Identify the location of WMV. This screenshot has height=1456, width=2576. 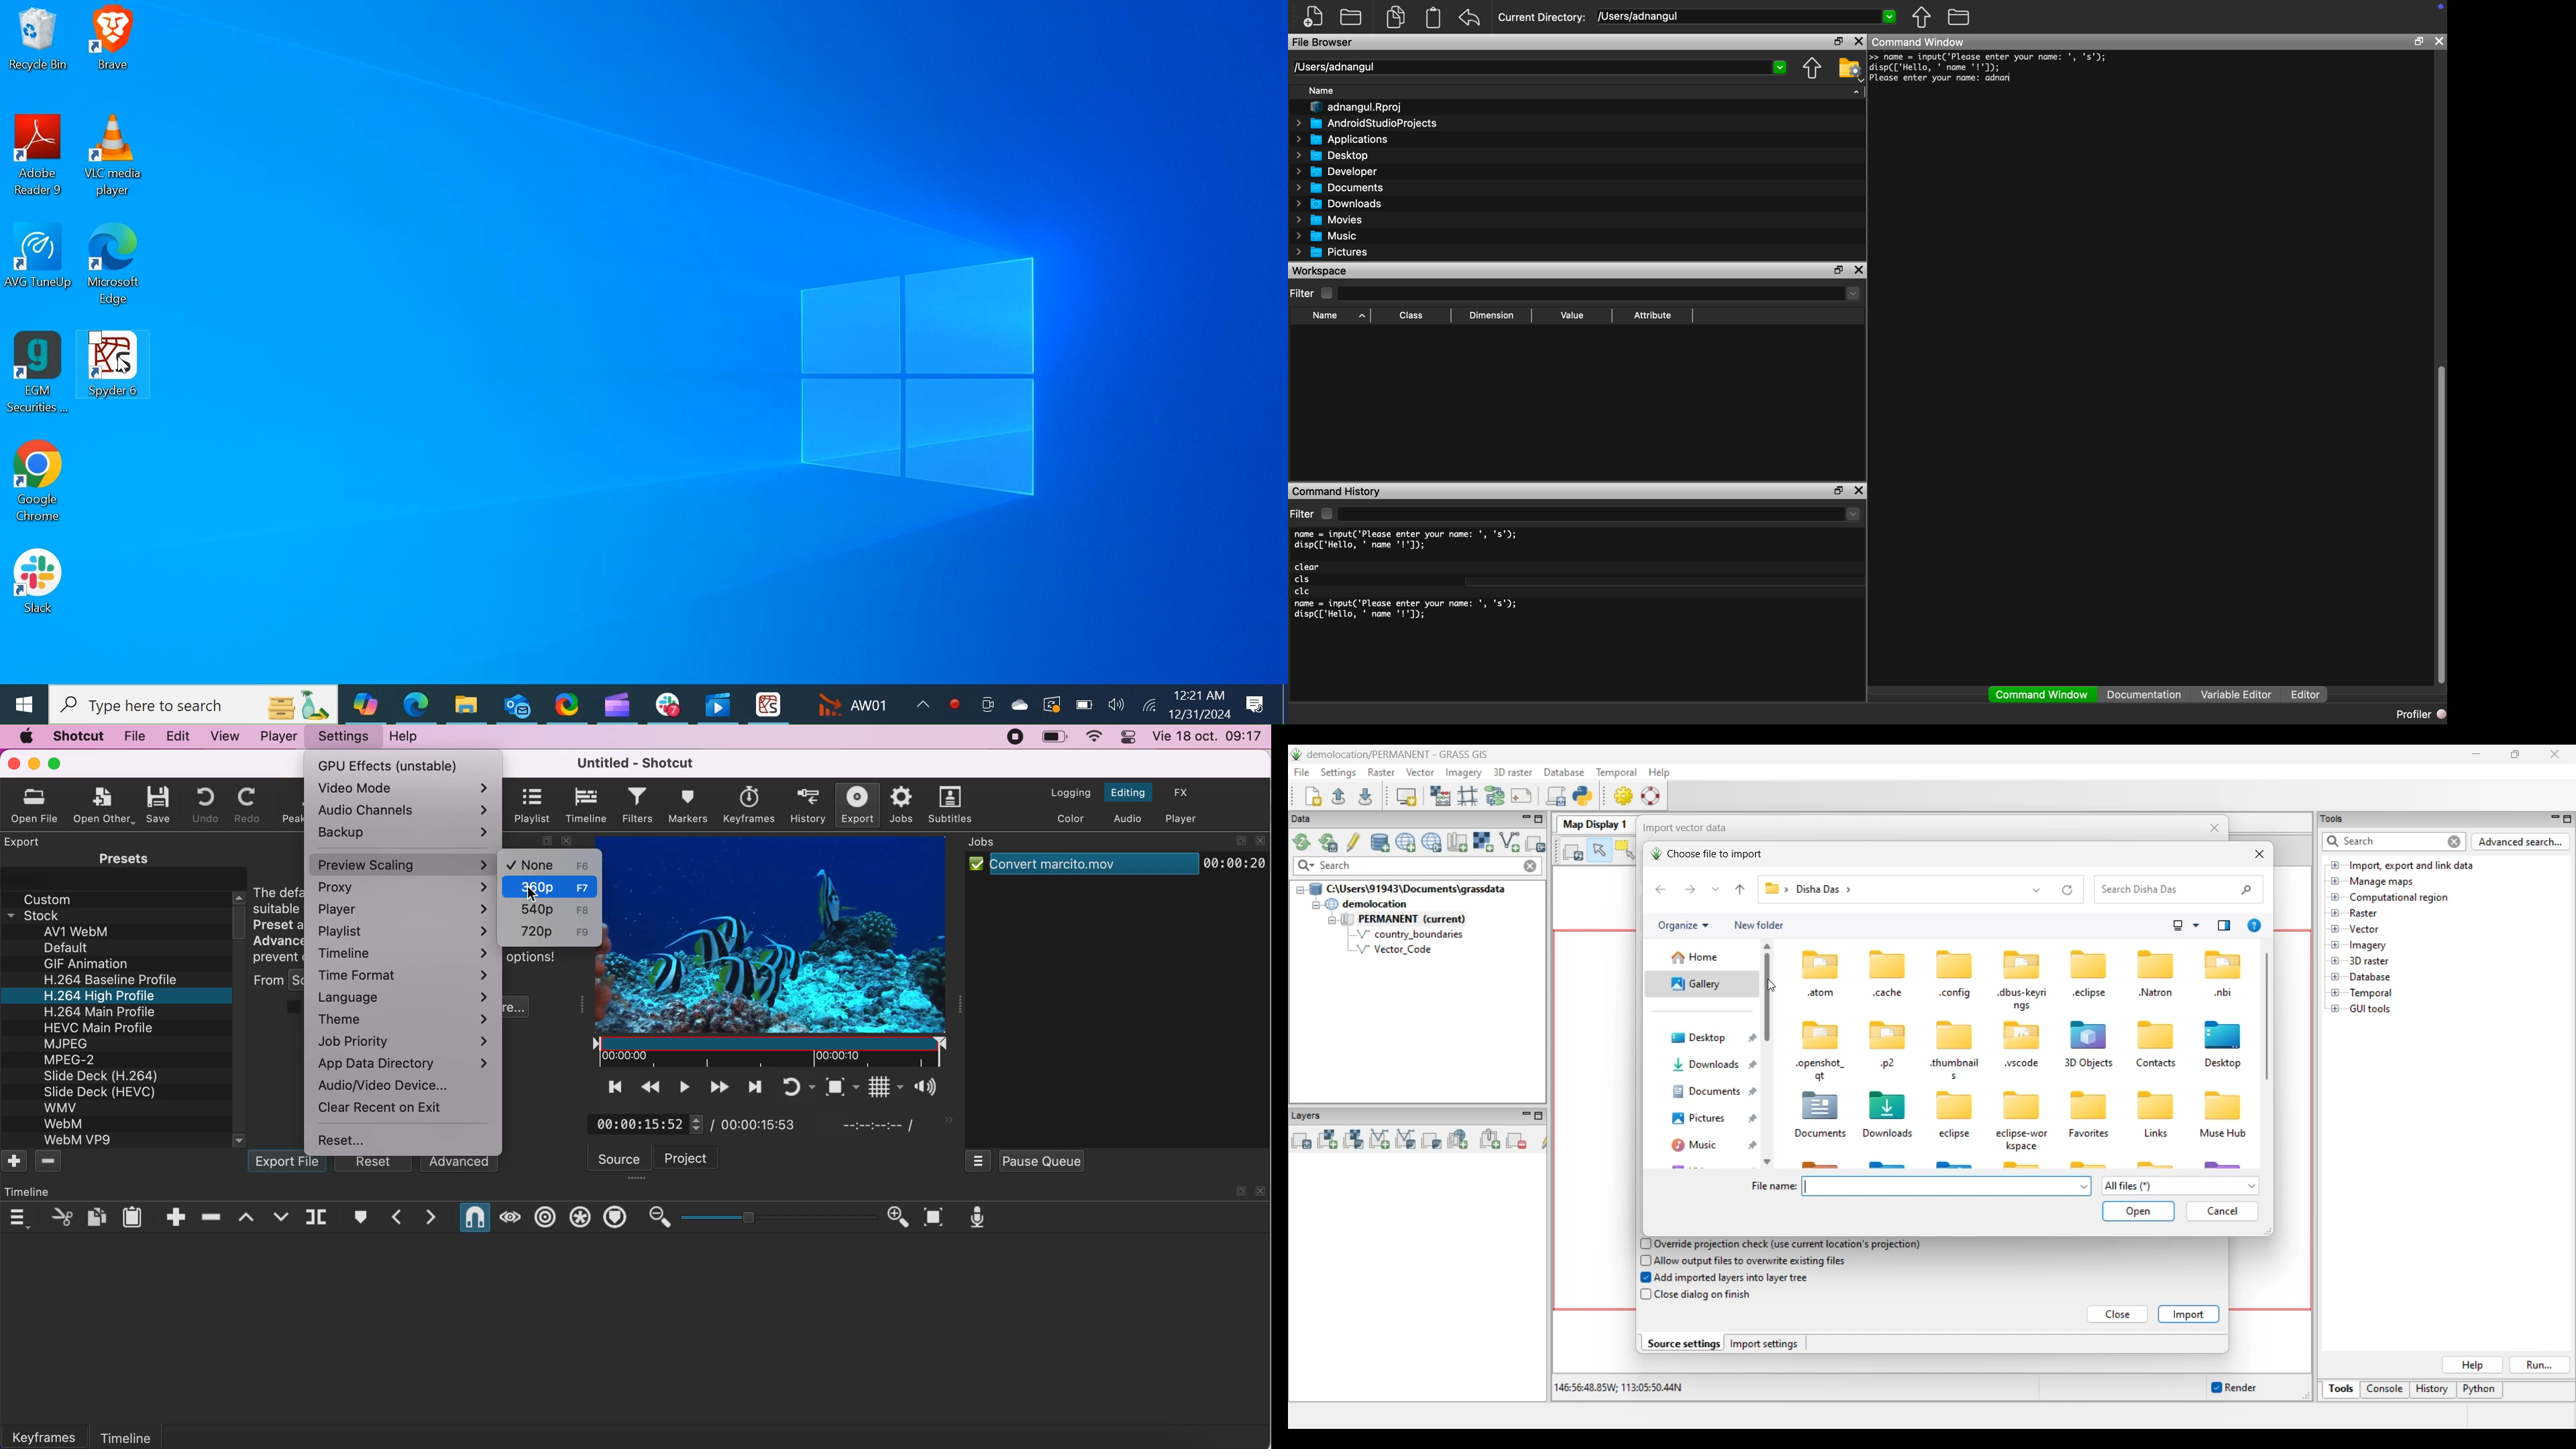
(60, 1106).